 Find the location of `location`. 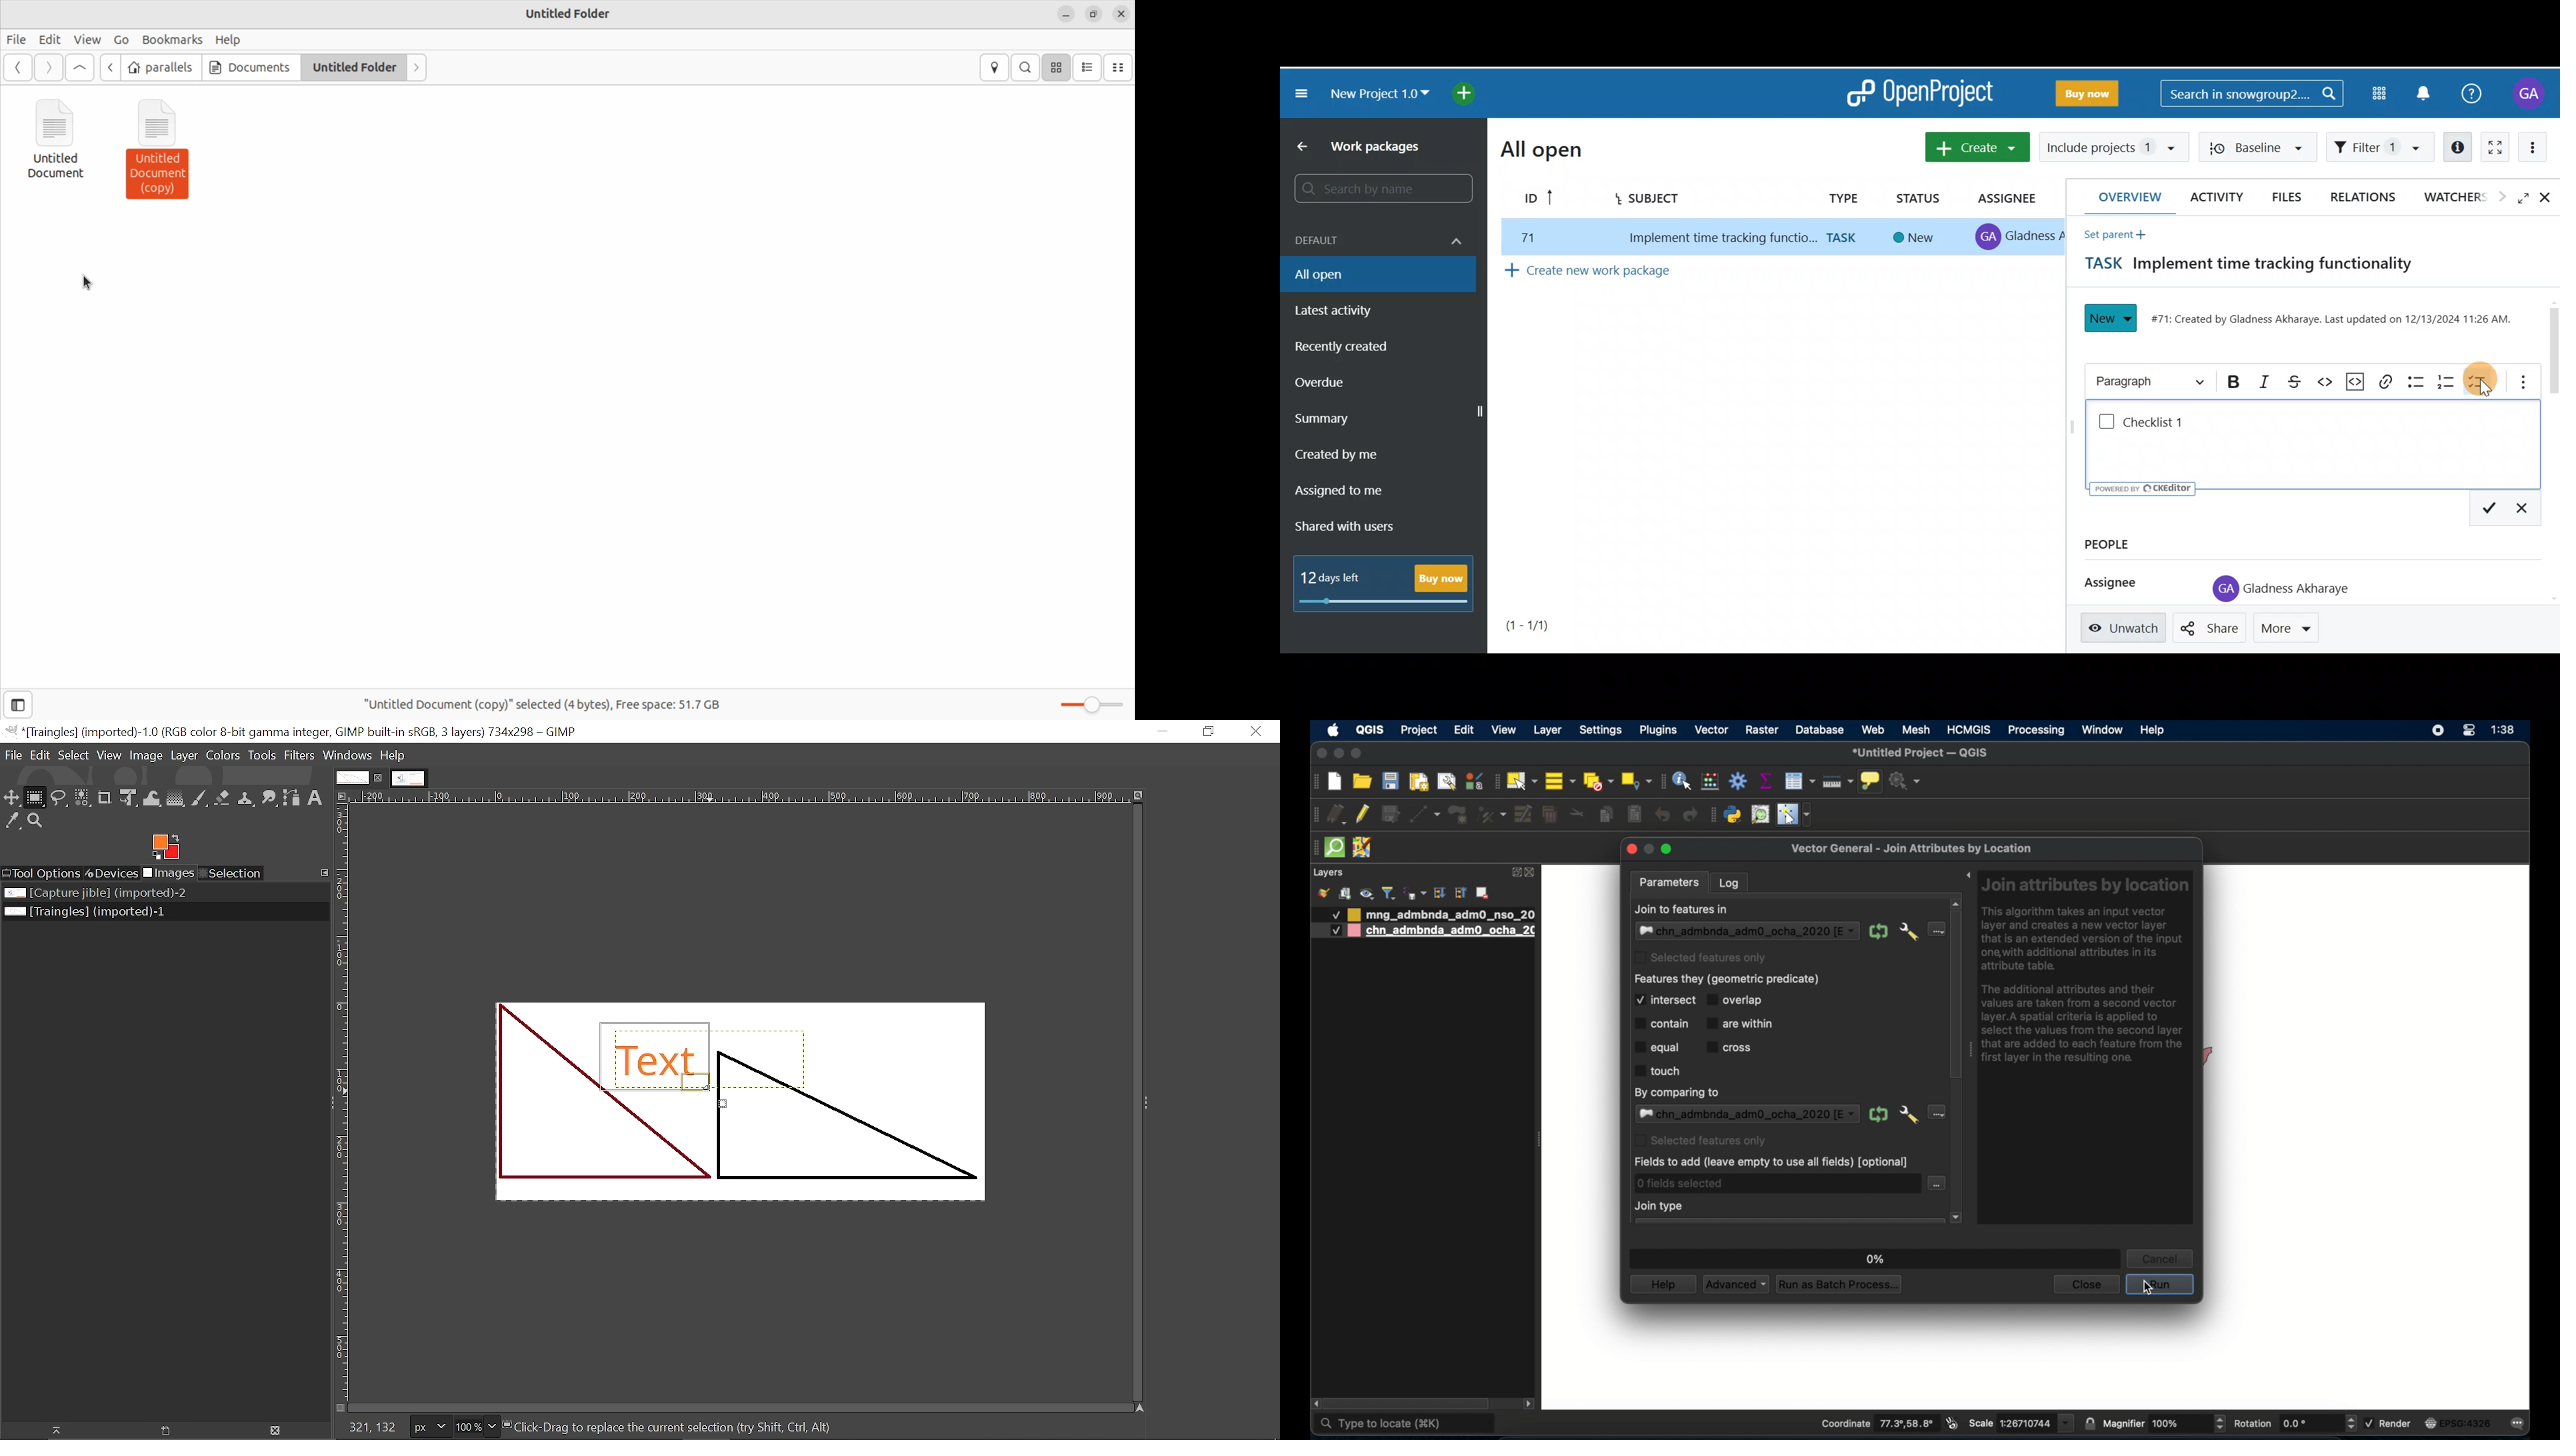

location is located at coordinates (995, 68).